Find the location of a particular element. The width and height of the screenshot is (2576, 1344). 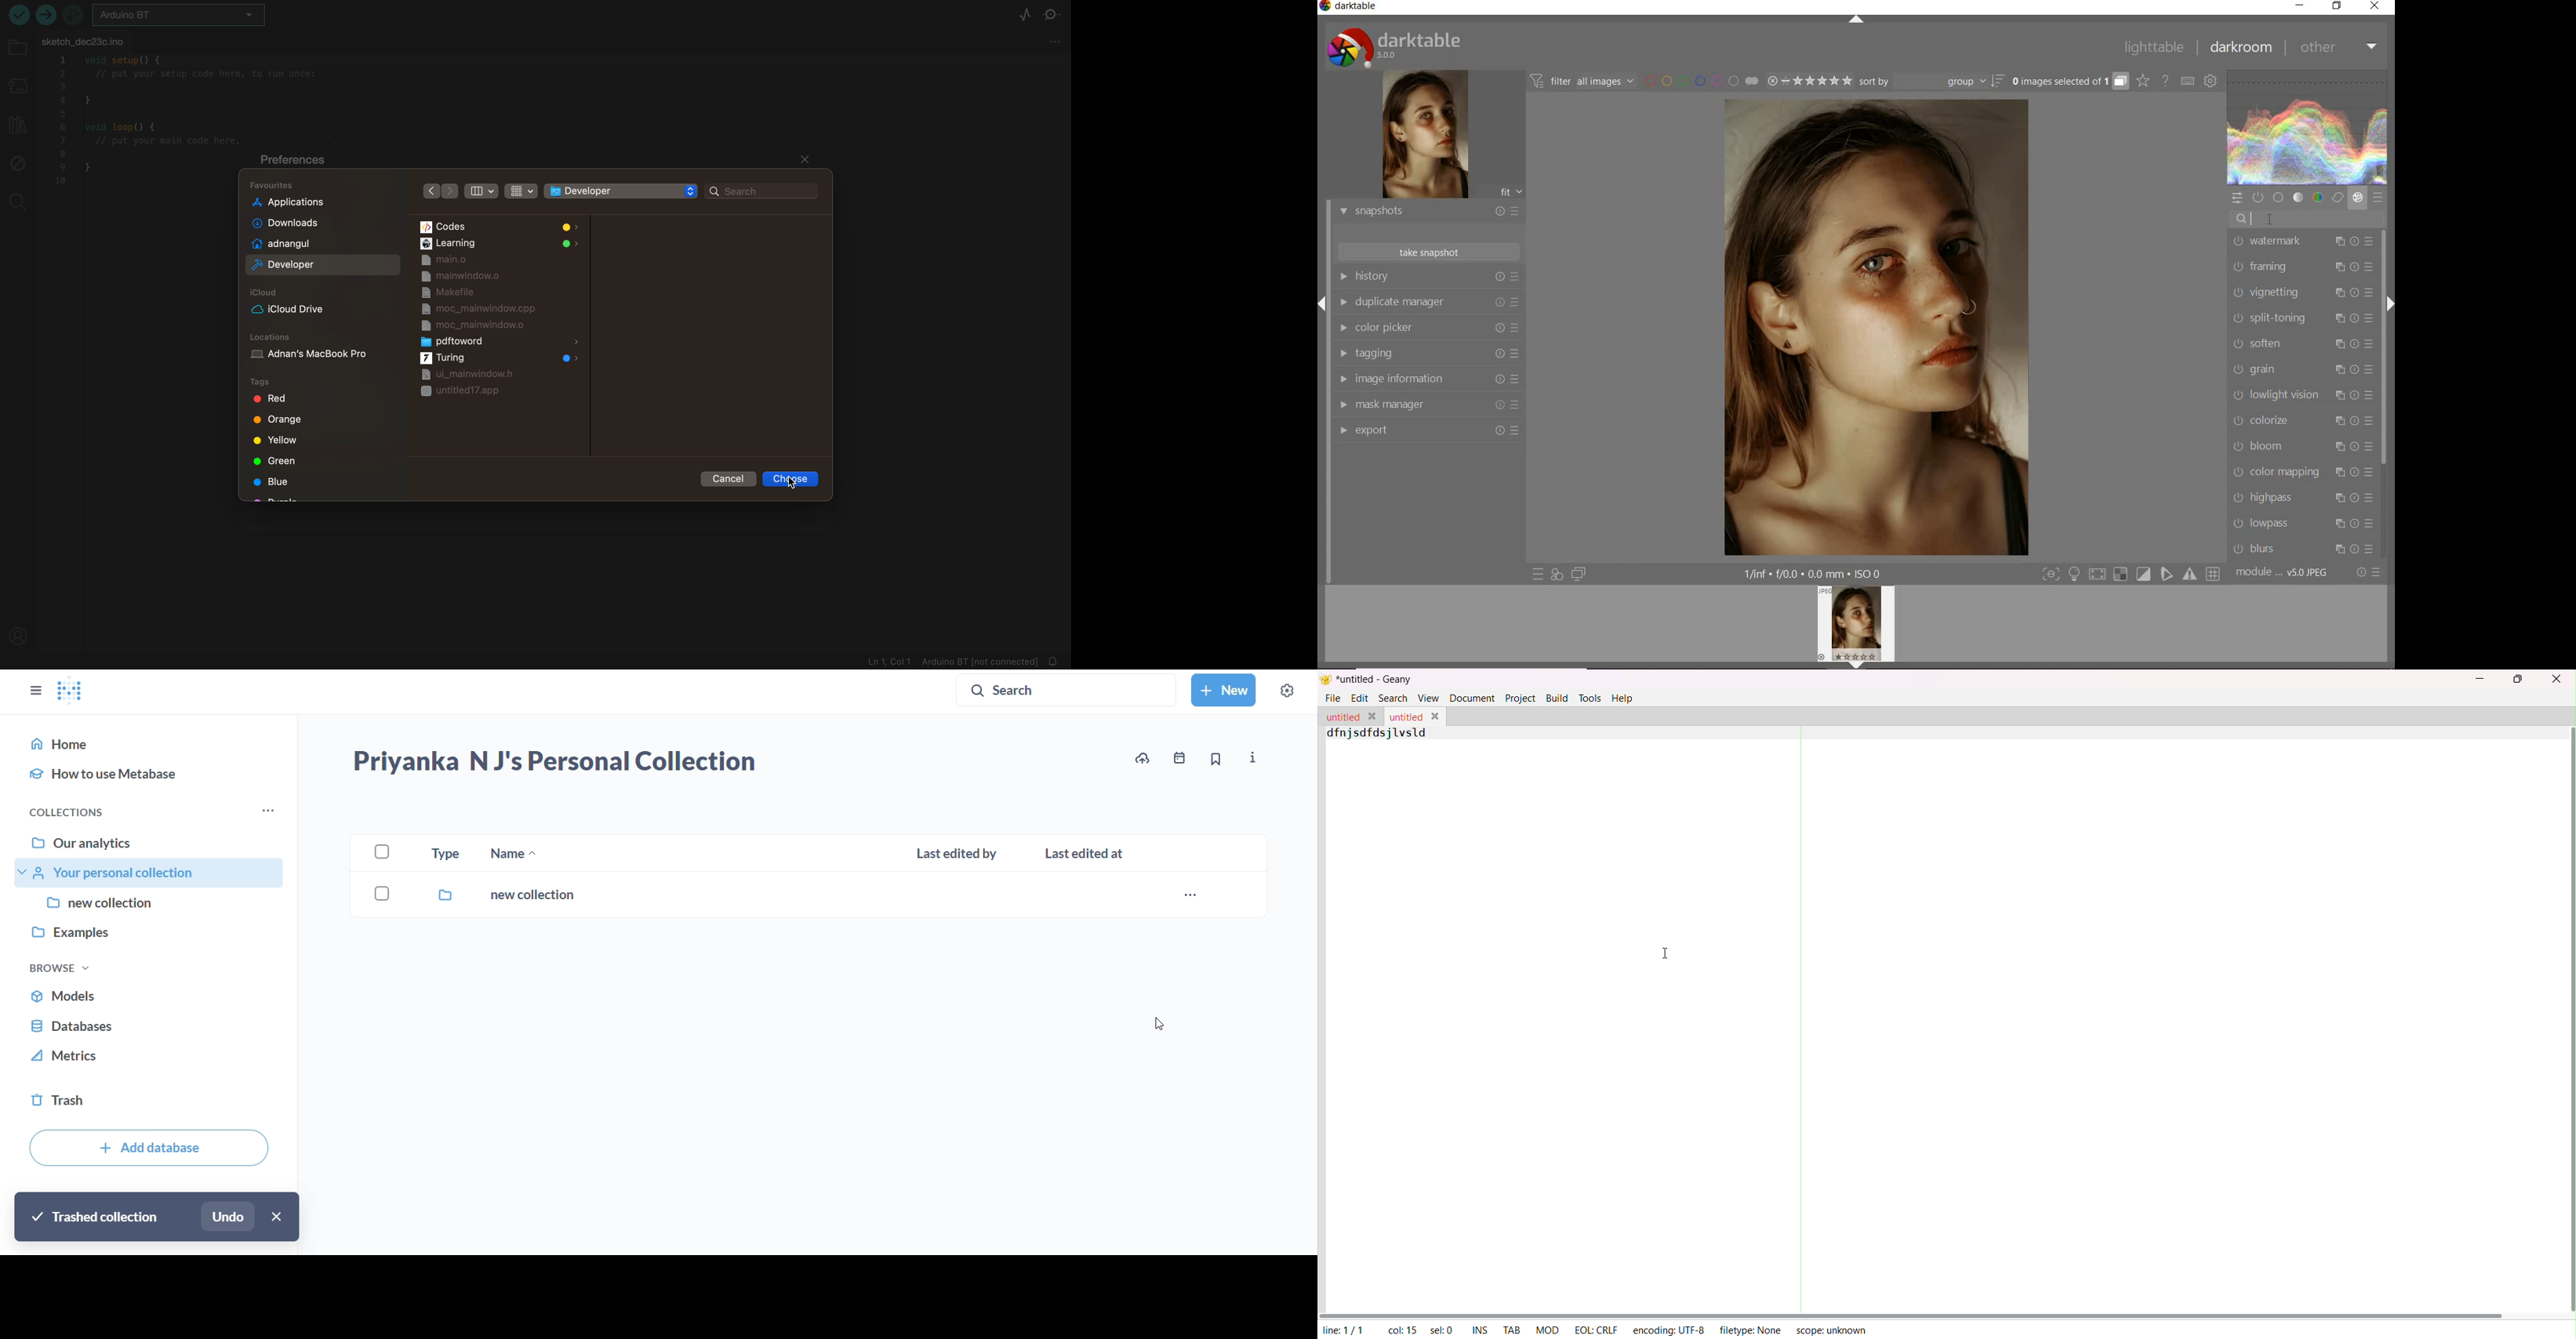

colorize is located at coordinates (2302, 420).